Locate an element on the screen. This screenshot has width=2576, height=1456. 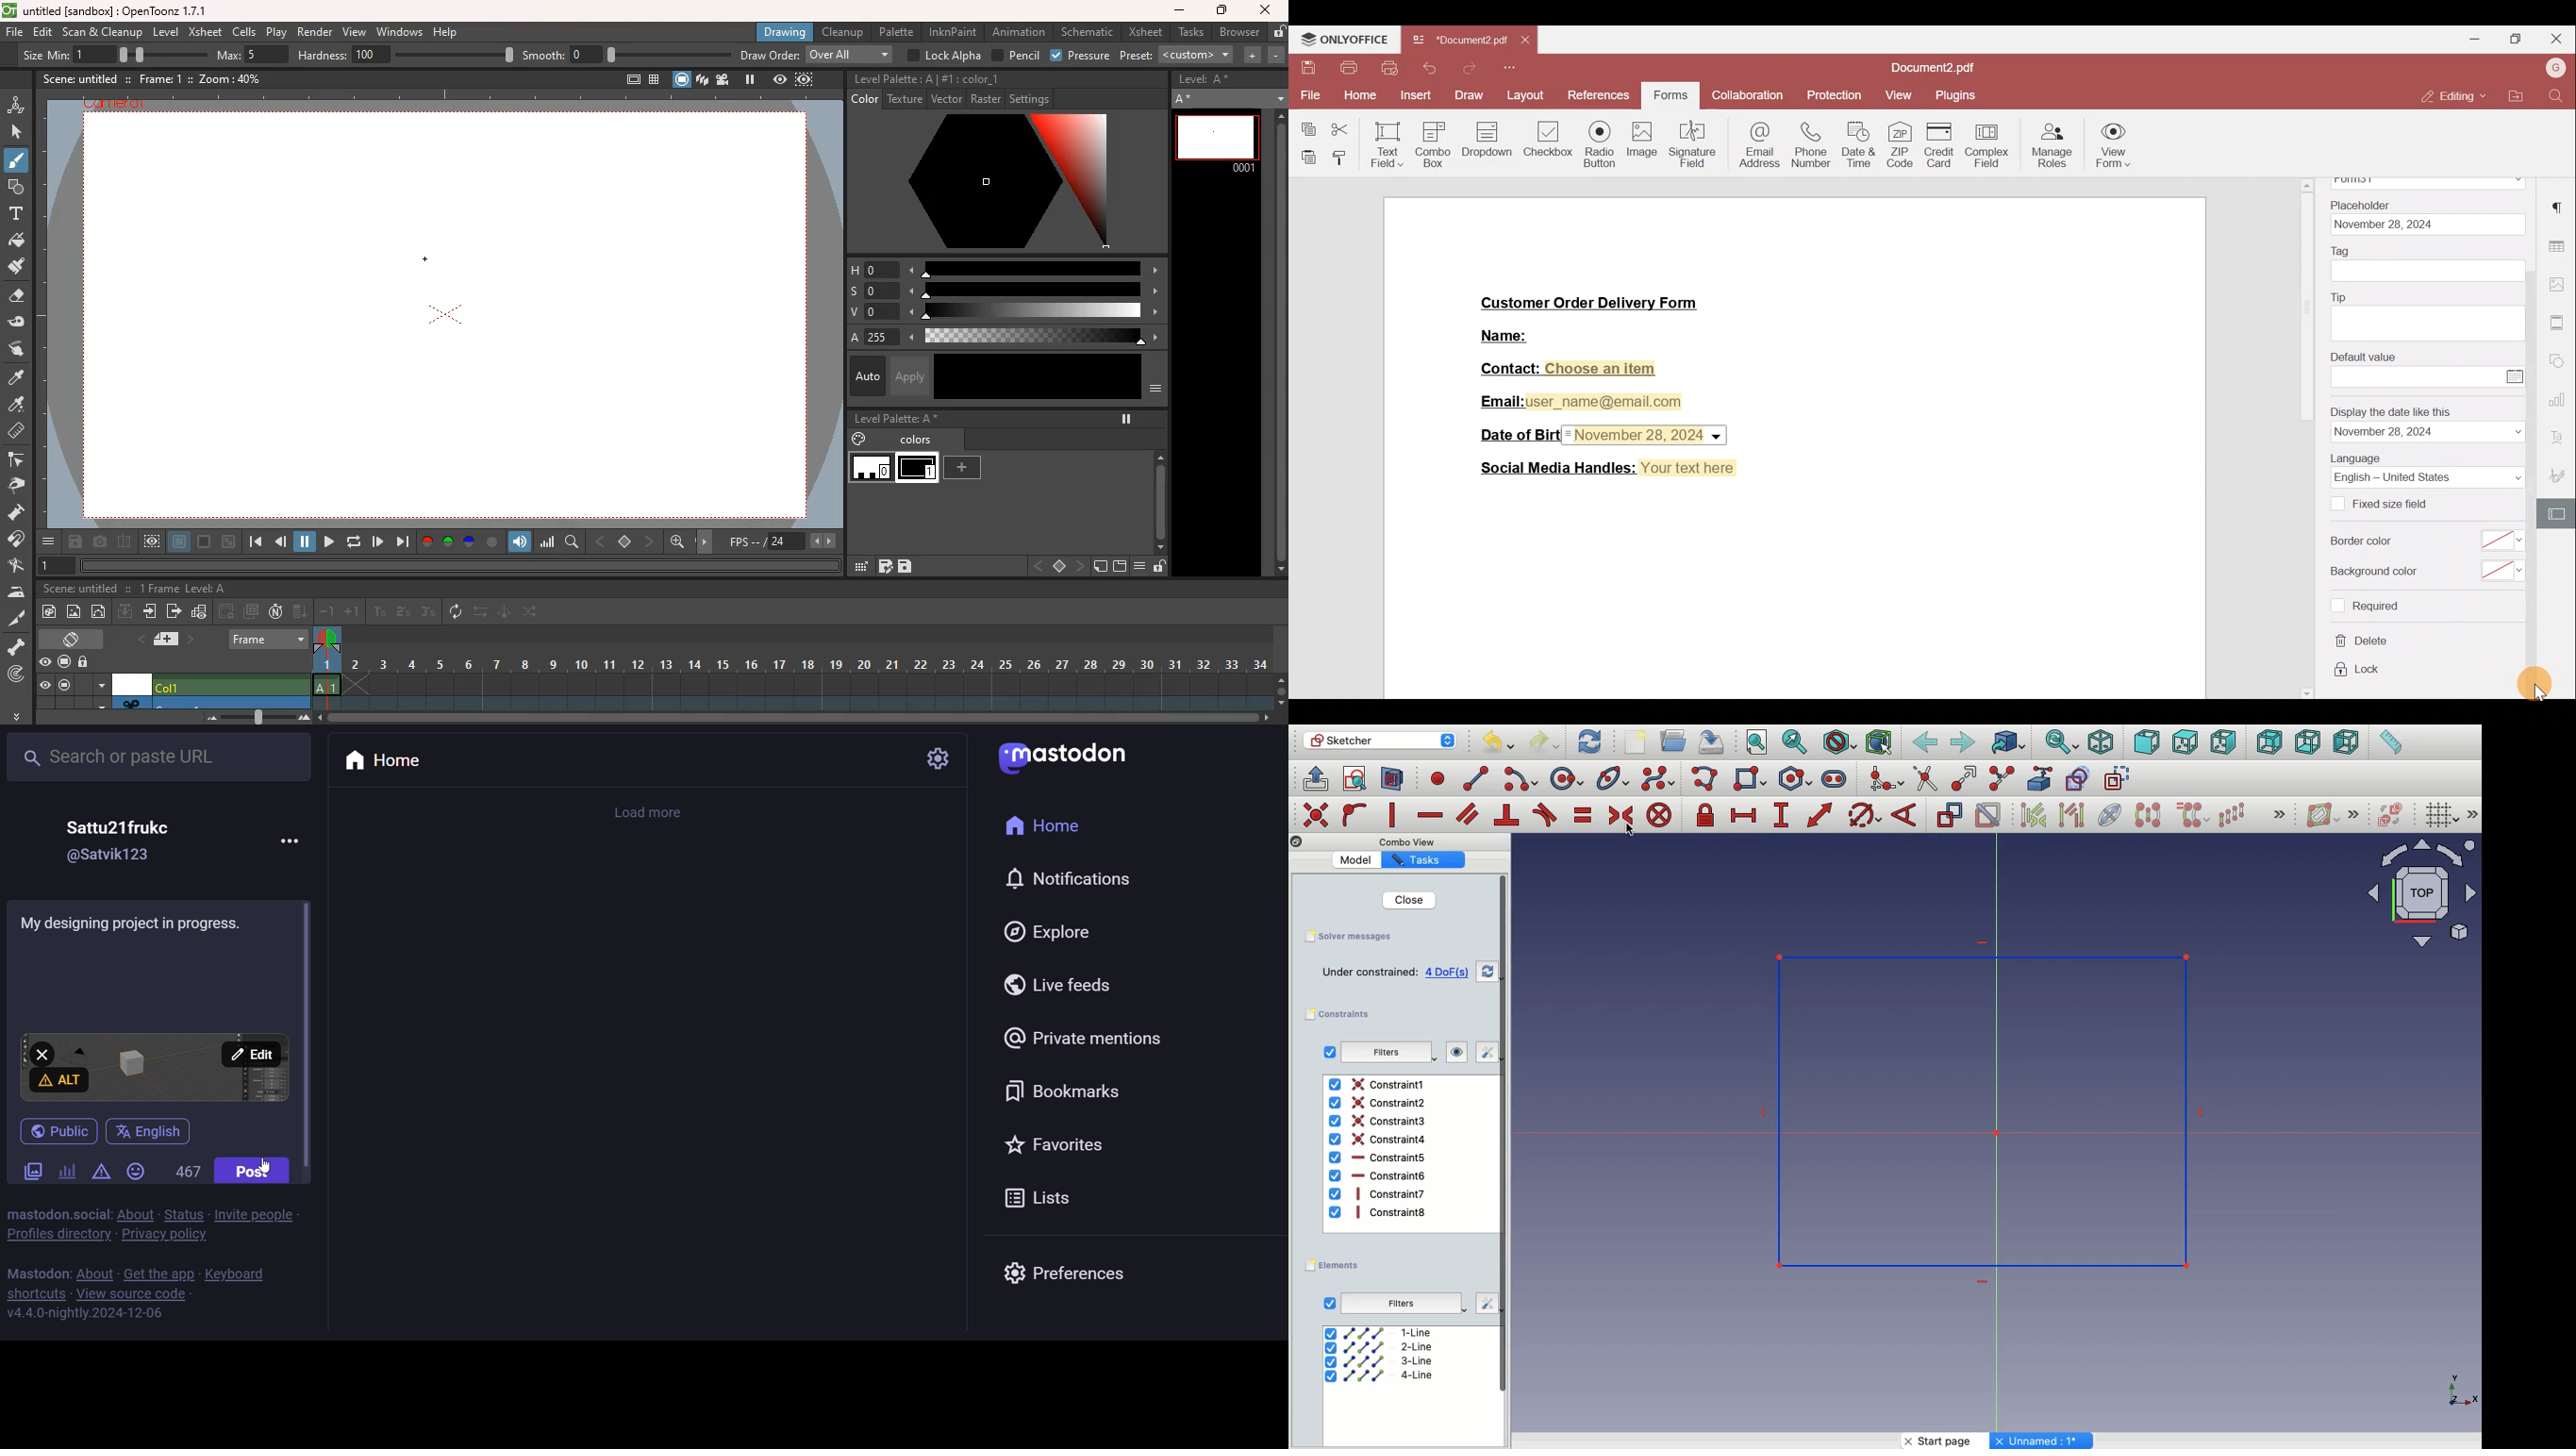
Background color is located at coordinates (2377, 570).